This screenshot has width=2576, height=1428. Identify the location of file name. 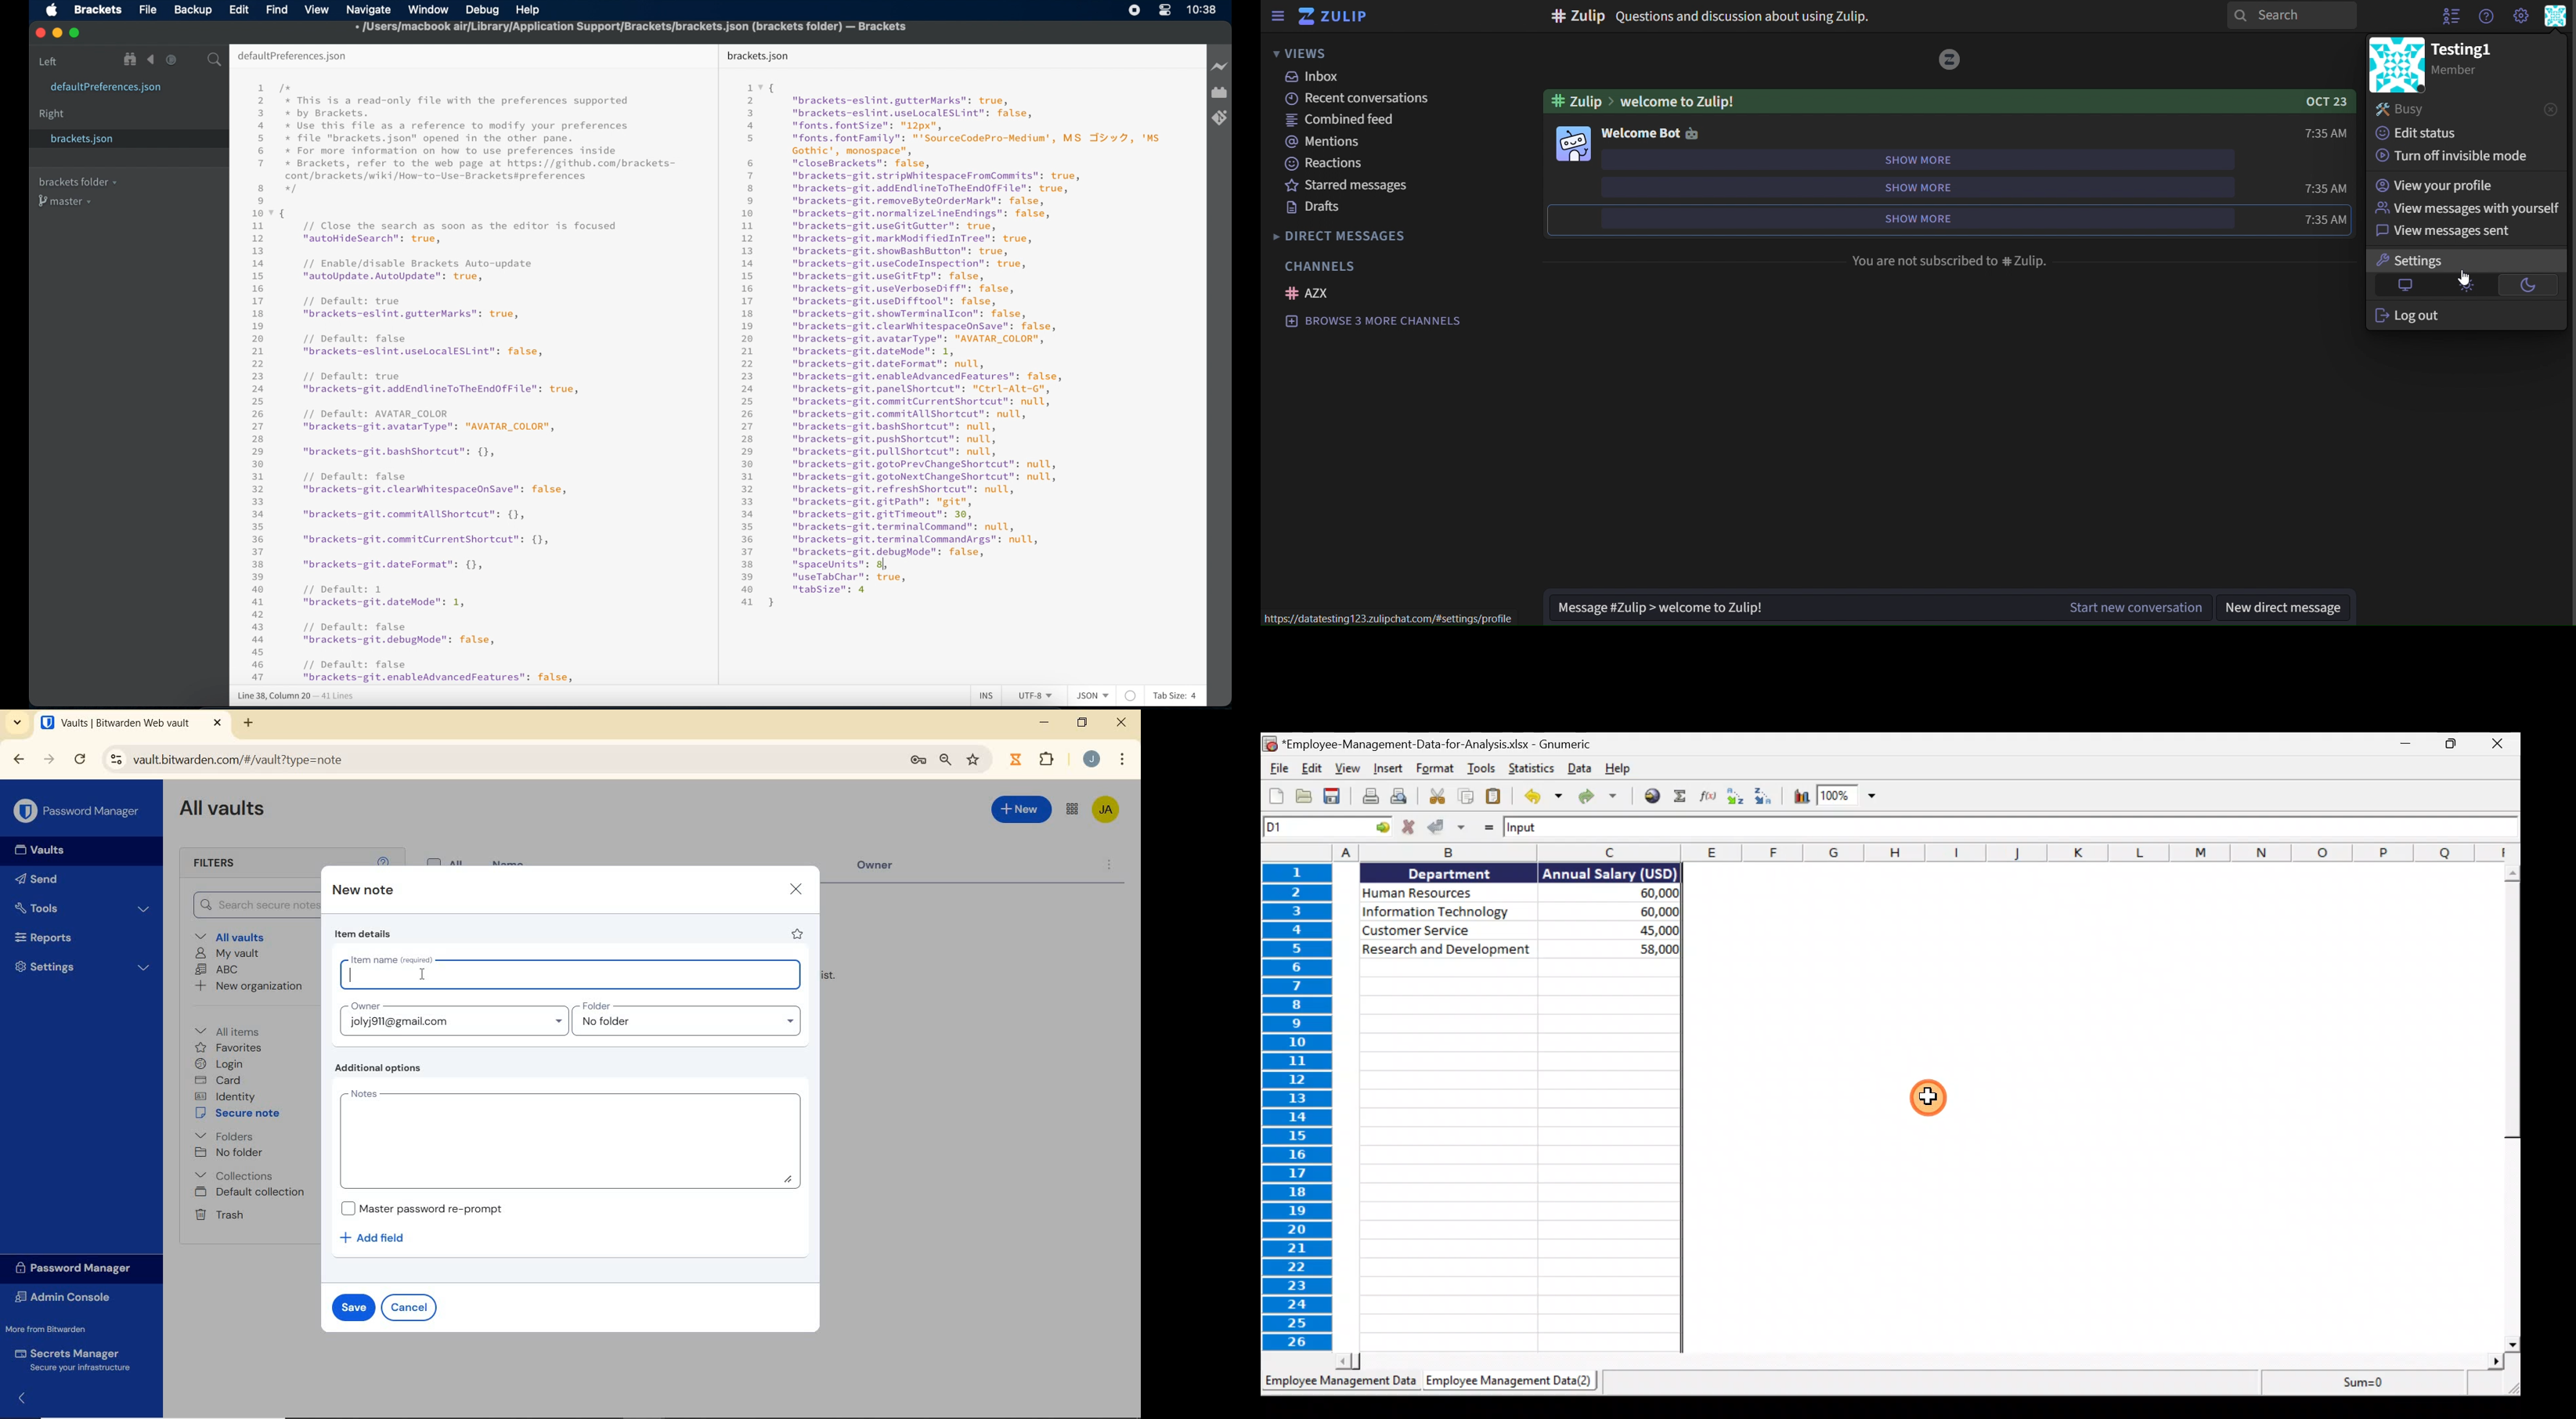
(632, 26).